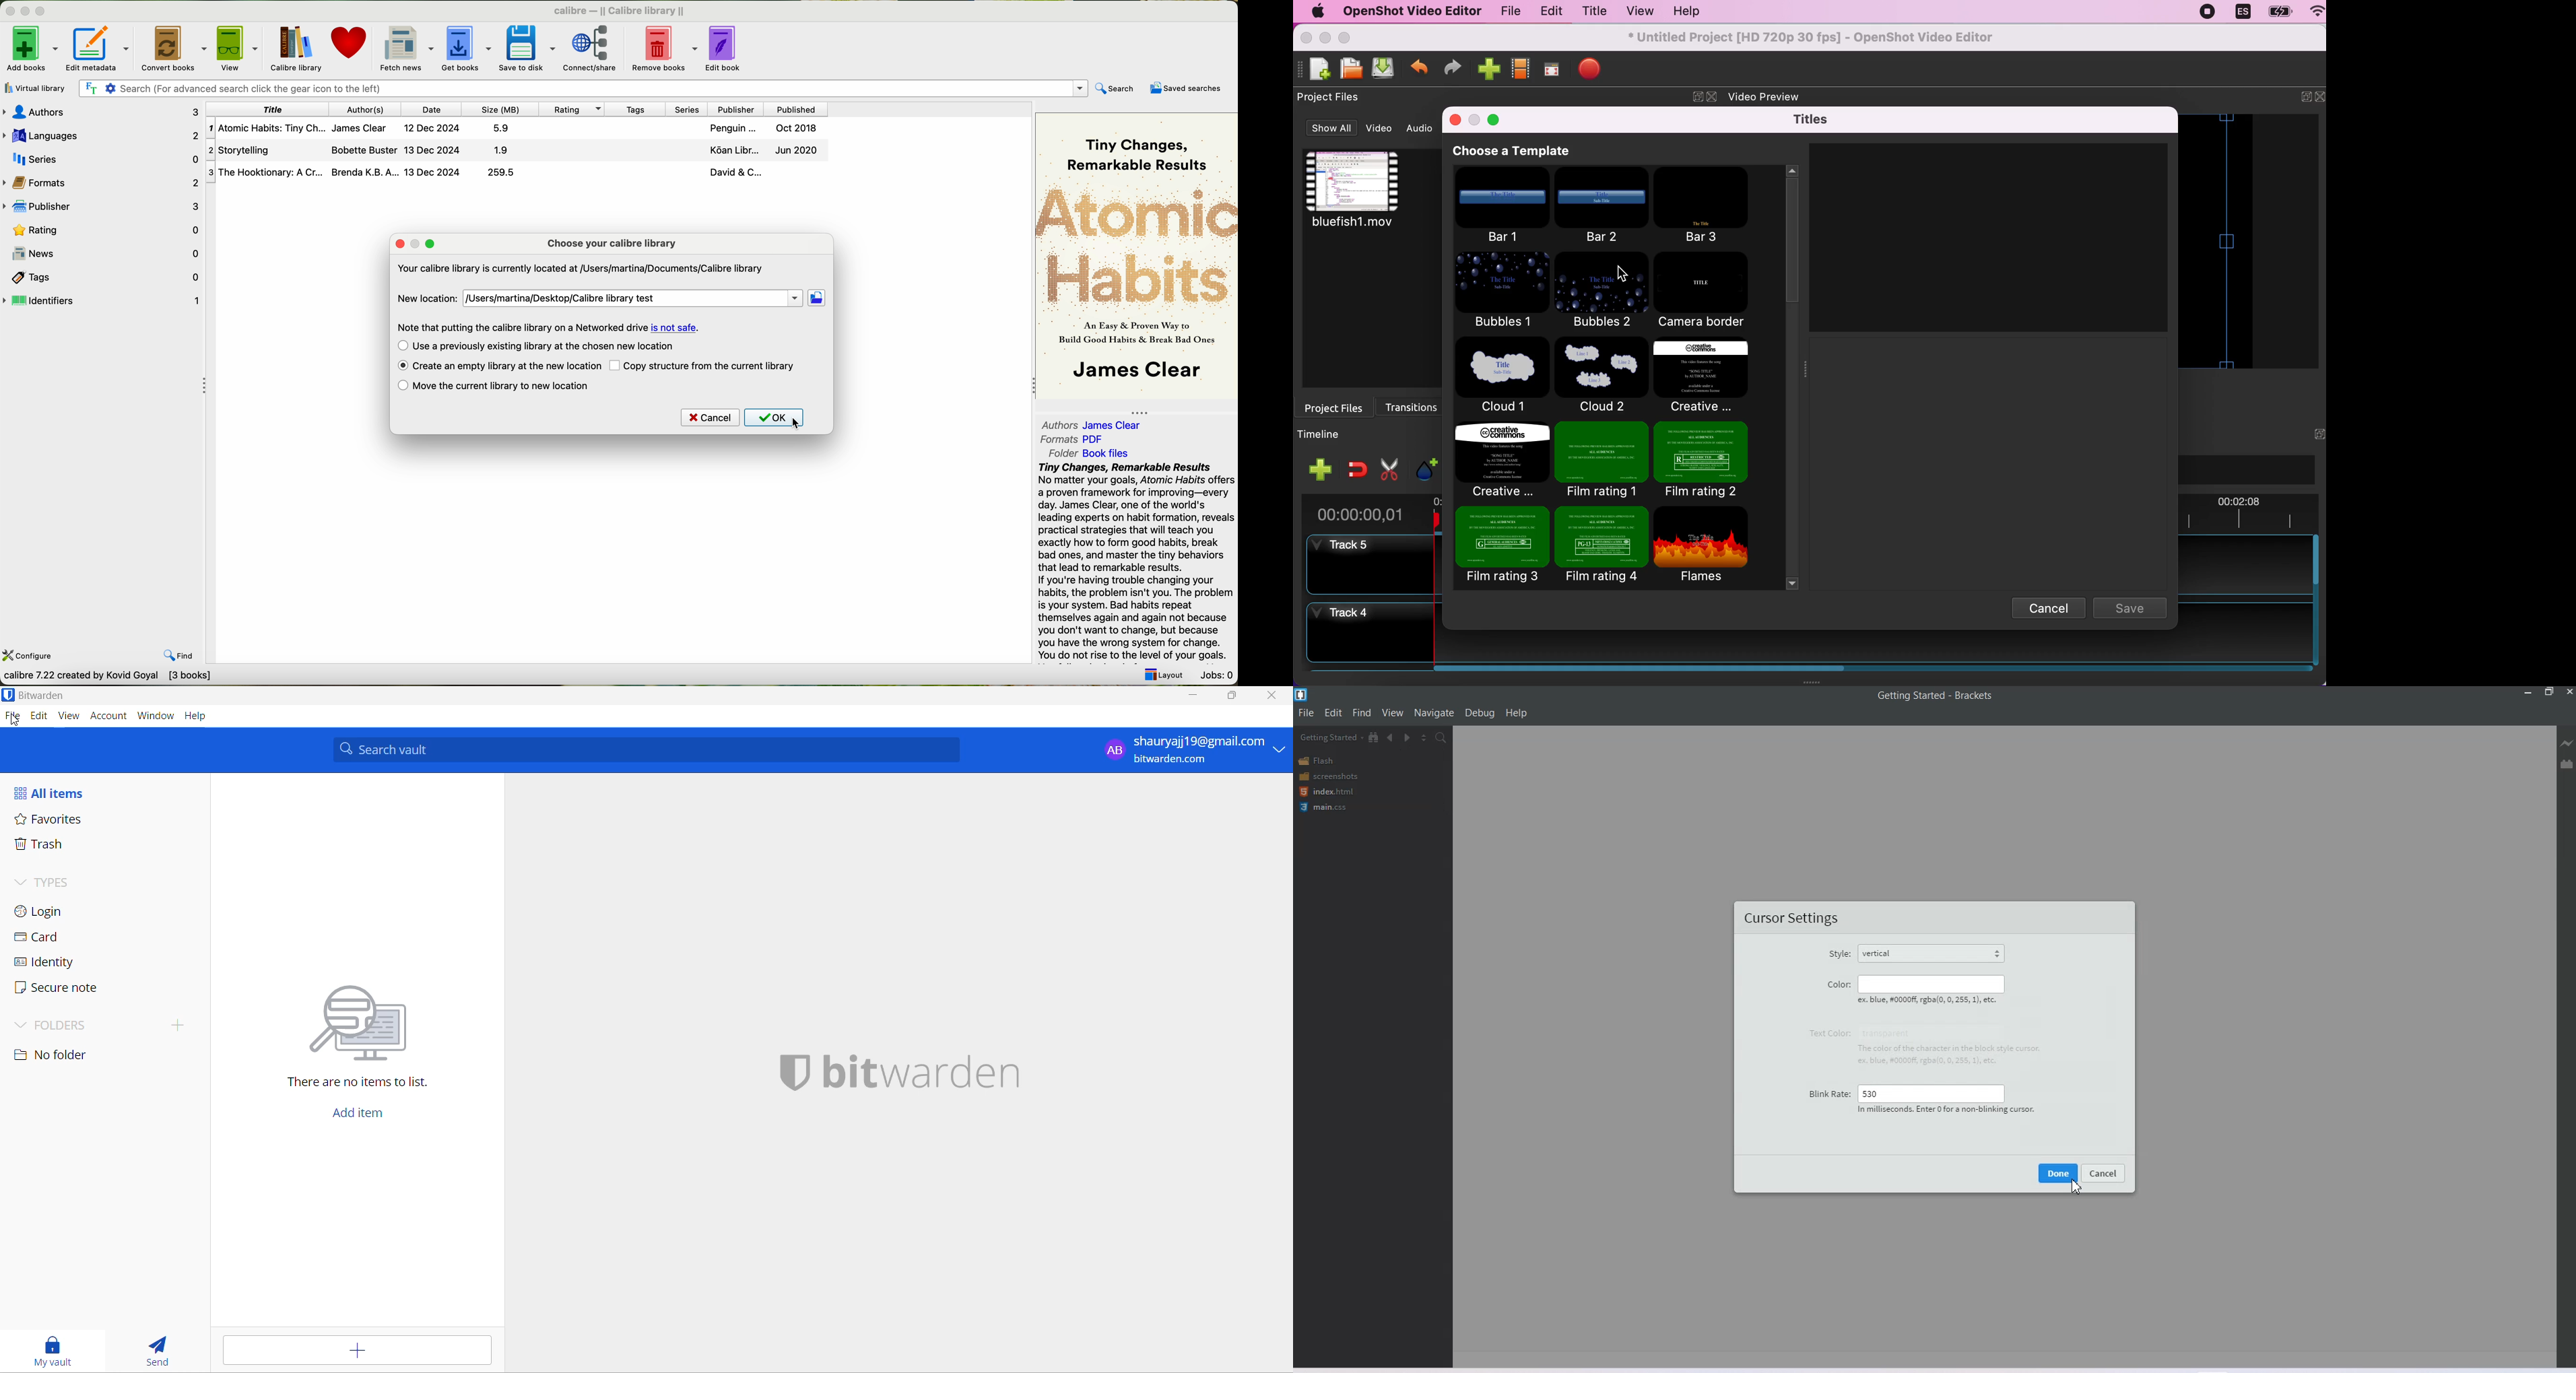 The width and height of the screenshot is (2576, 1400). Describe the element at coordinates (1774, 94) in the screenshot. I see `video preview` at that location.